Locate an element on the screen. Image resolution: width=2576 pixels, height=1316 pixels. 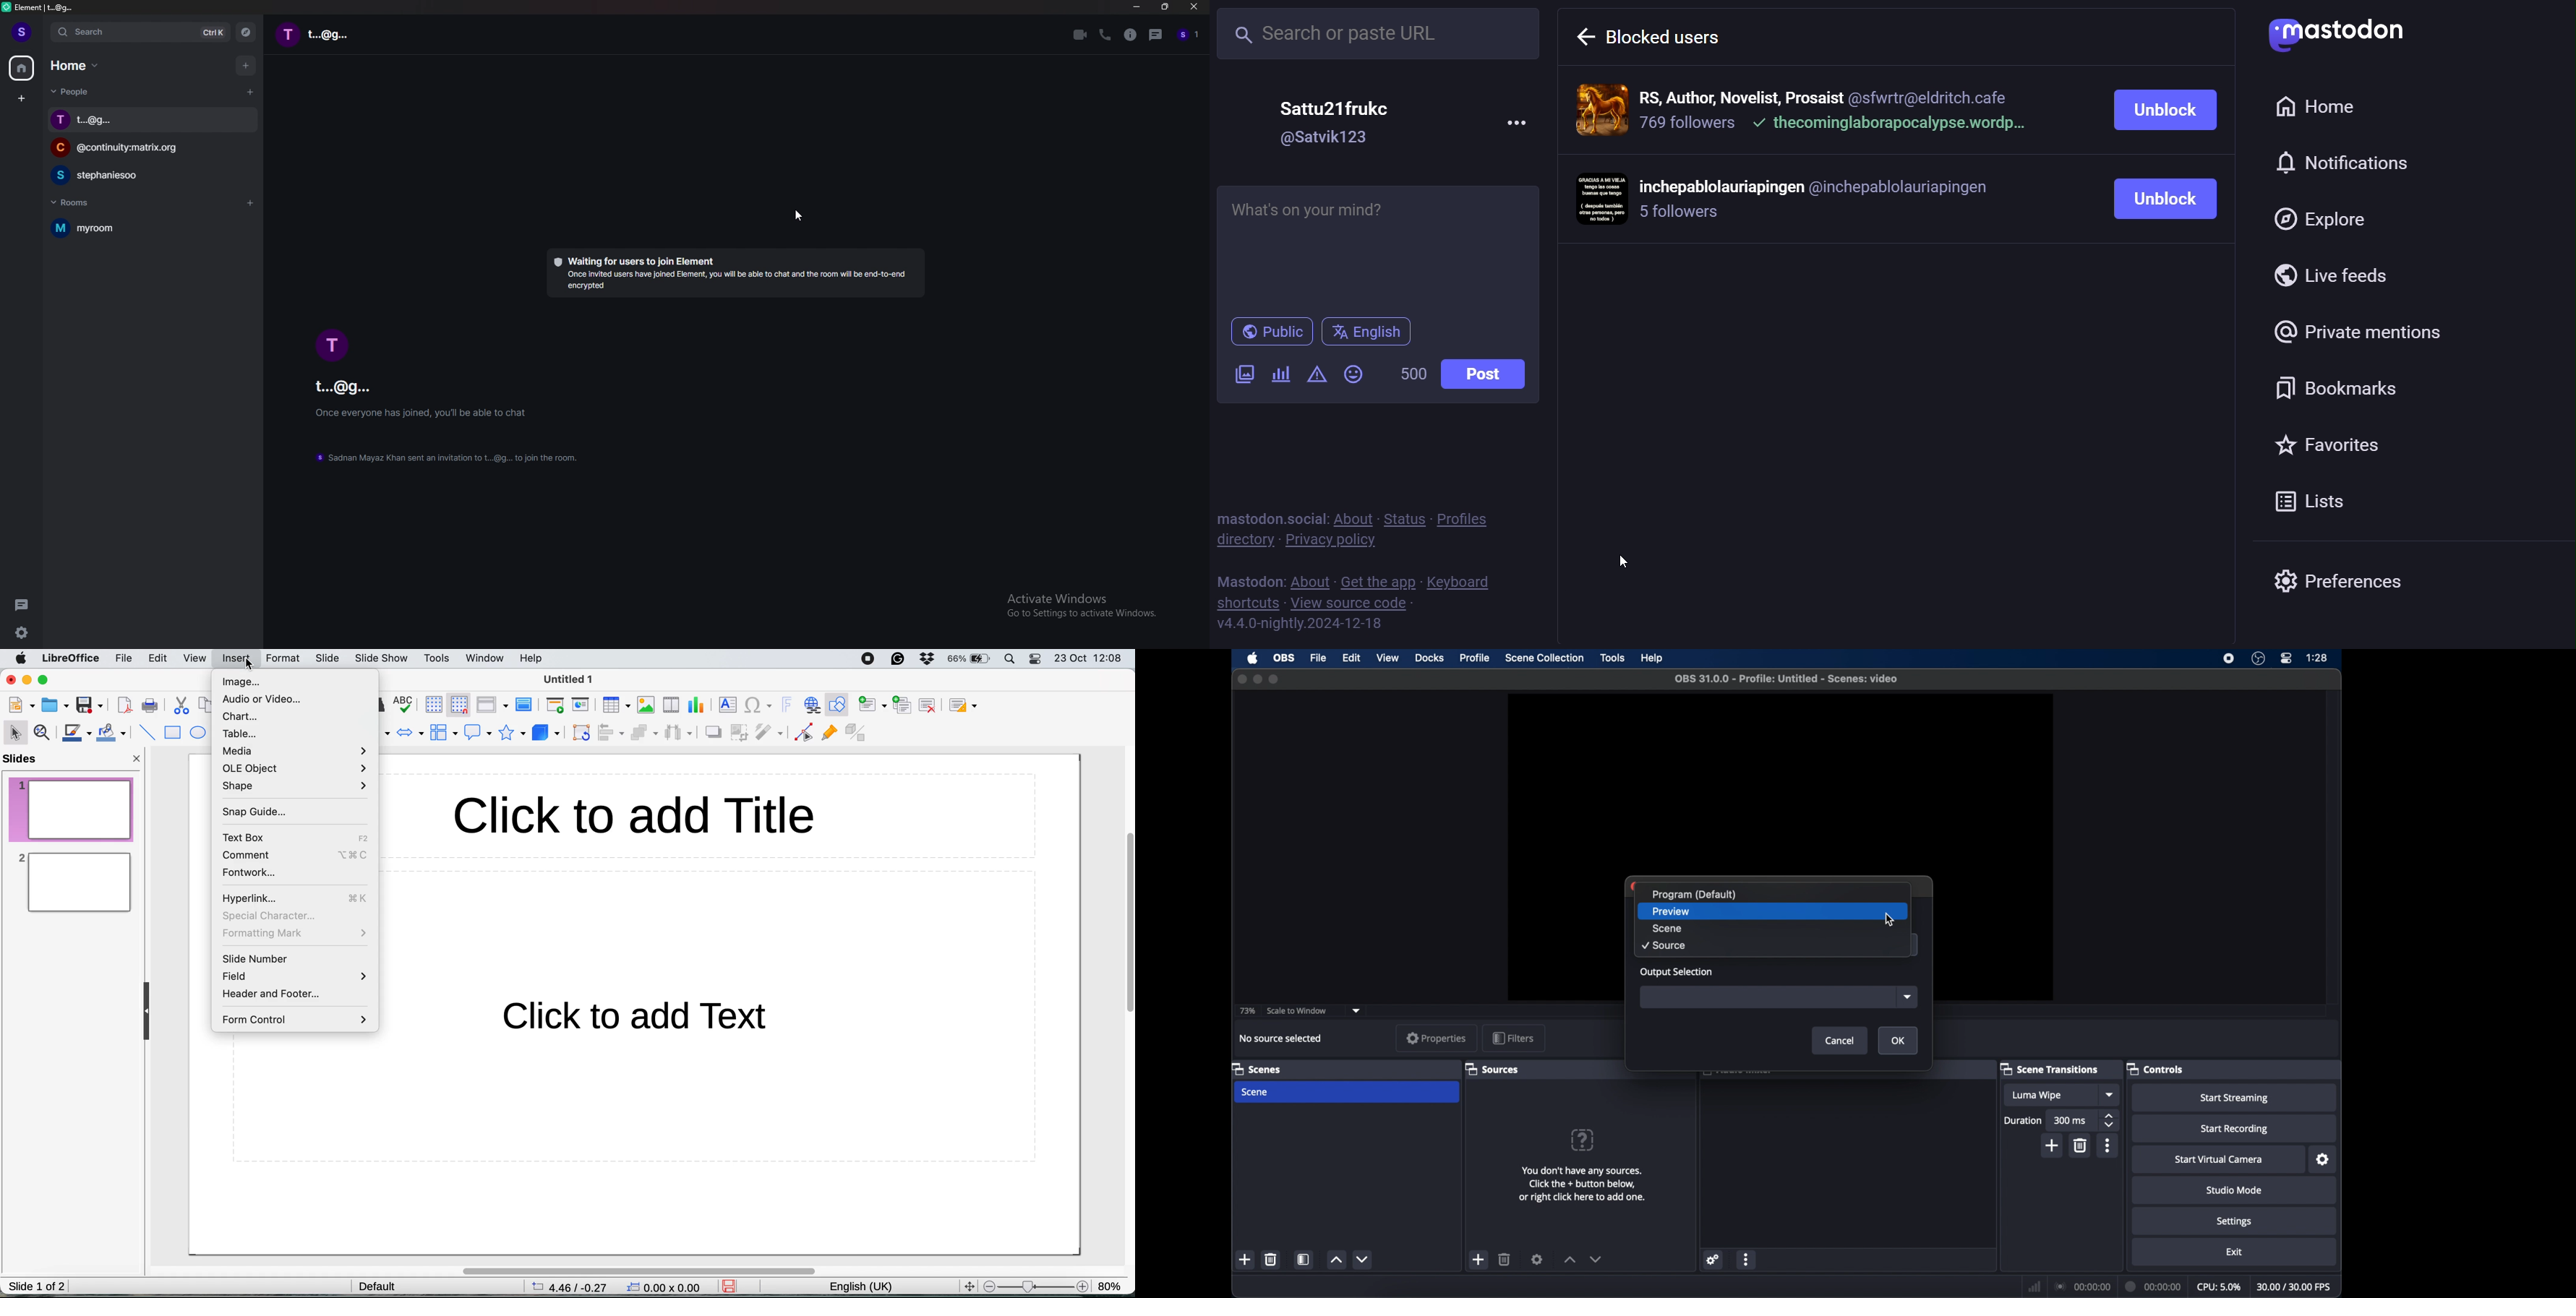
content warning is located at coordinates (1317, 373).